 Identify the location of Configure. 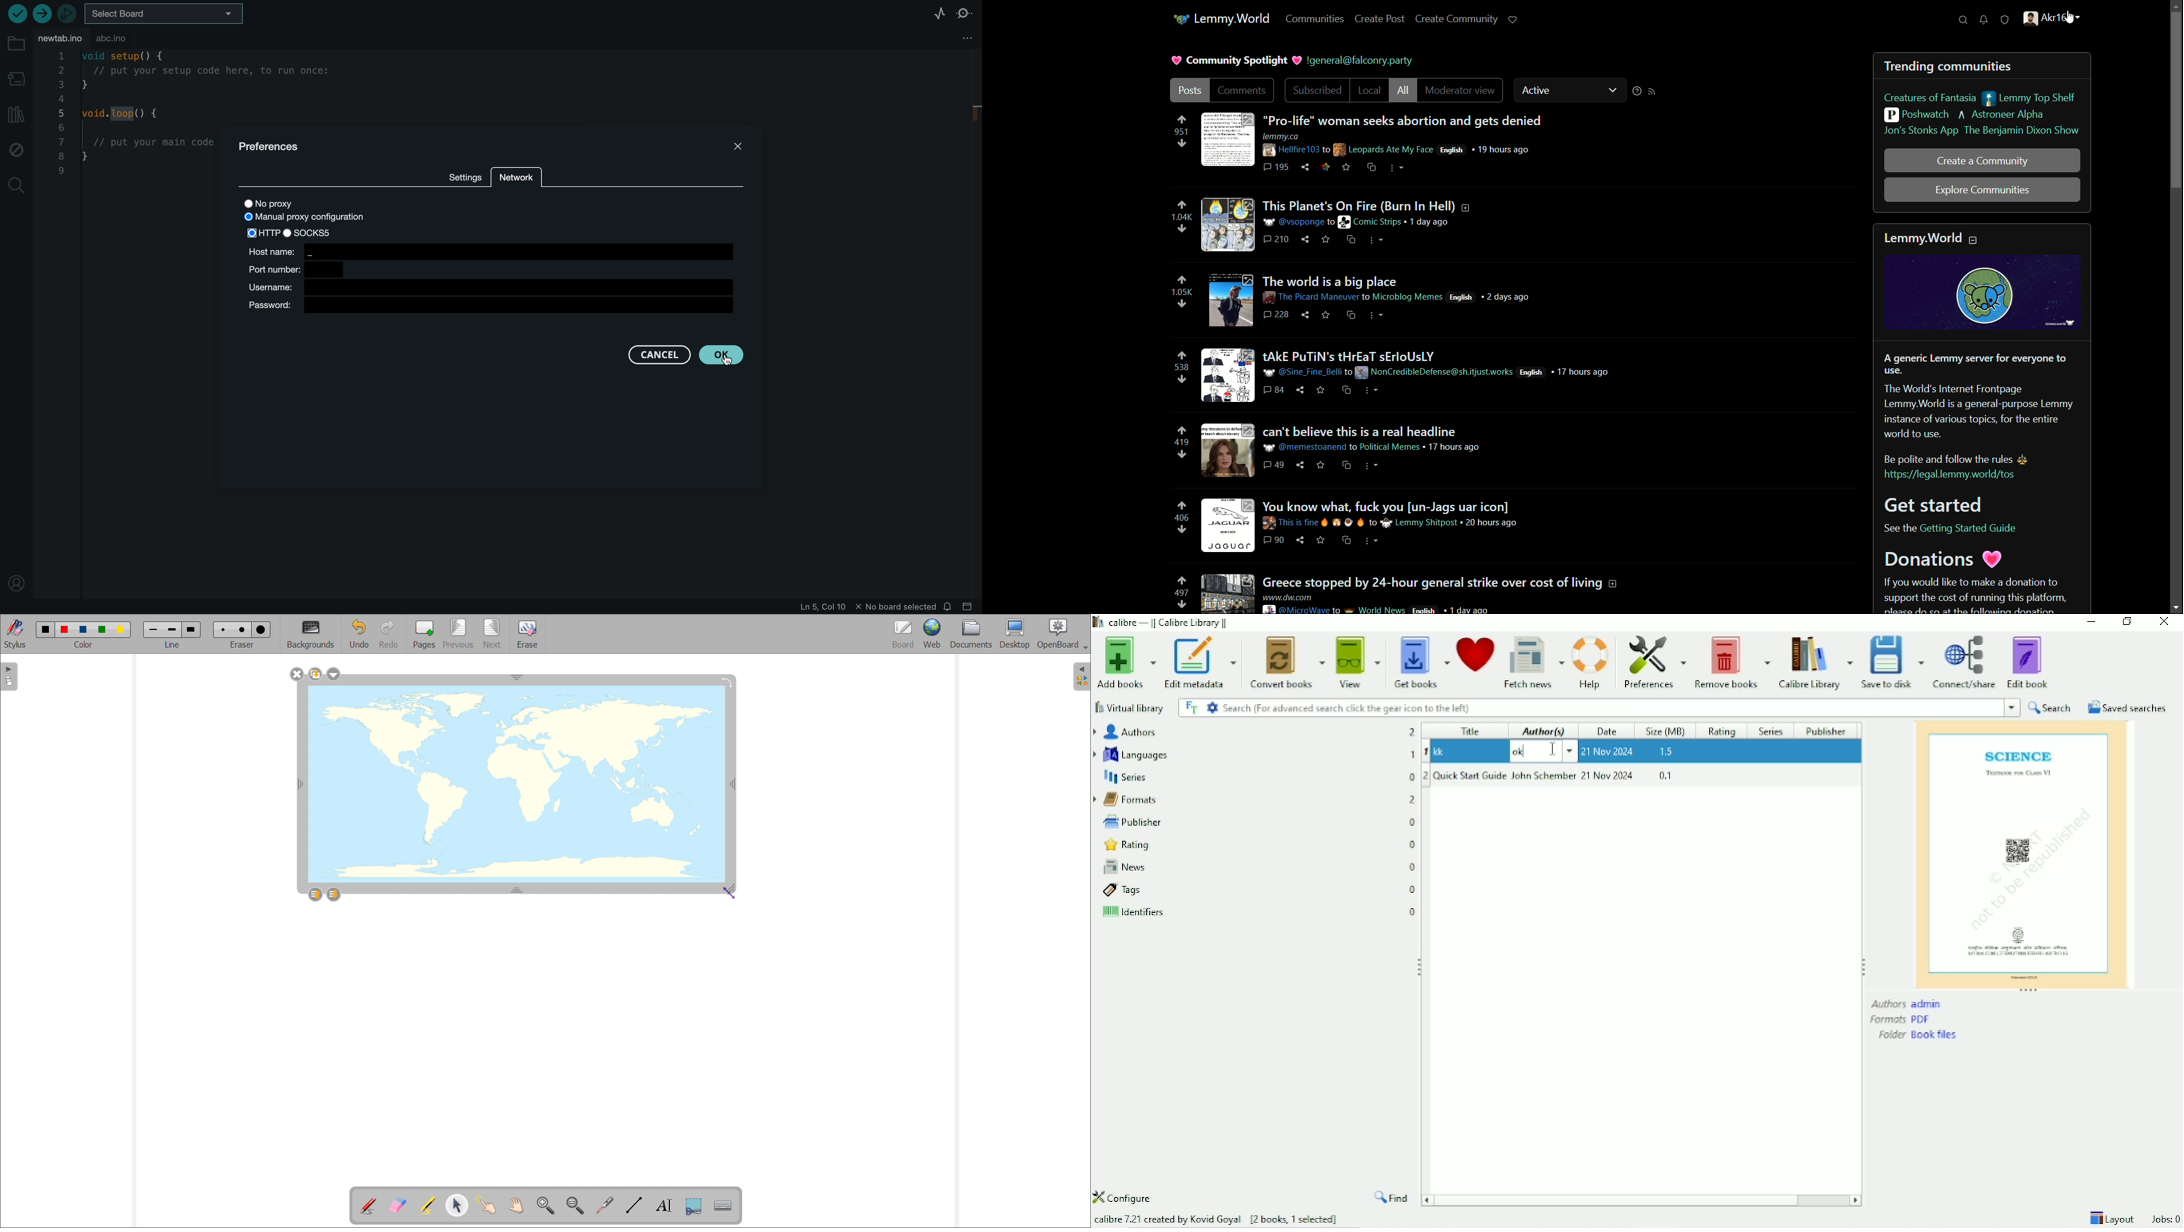
(1126, 1197).